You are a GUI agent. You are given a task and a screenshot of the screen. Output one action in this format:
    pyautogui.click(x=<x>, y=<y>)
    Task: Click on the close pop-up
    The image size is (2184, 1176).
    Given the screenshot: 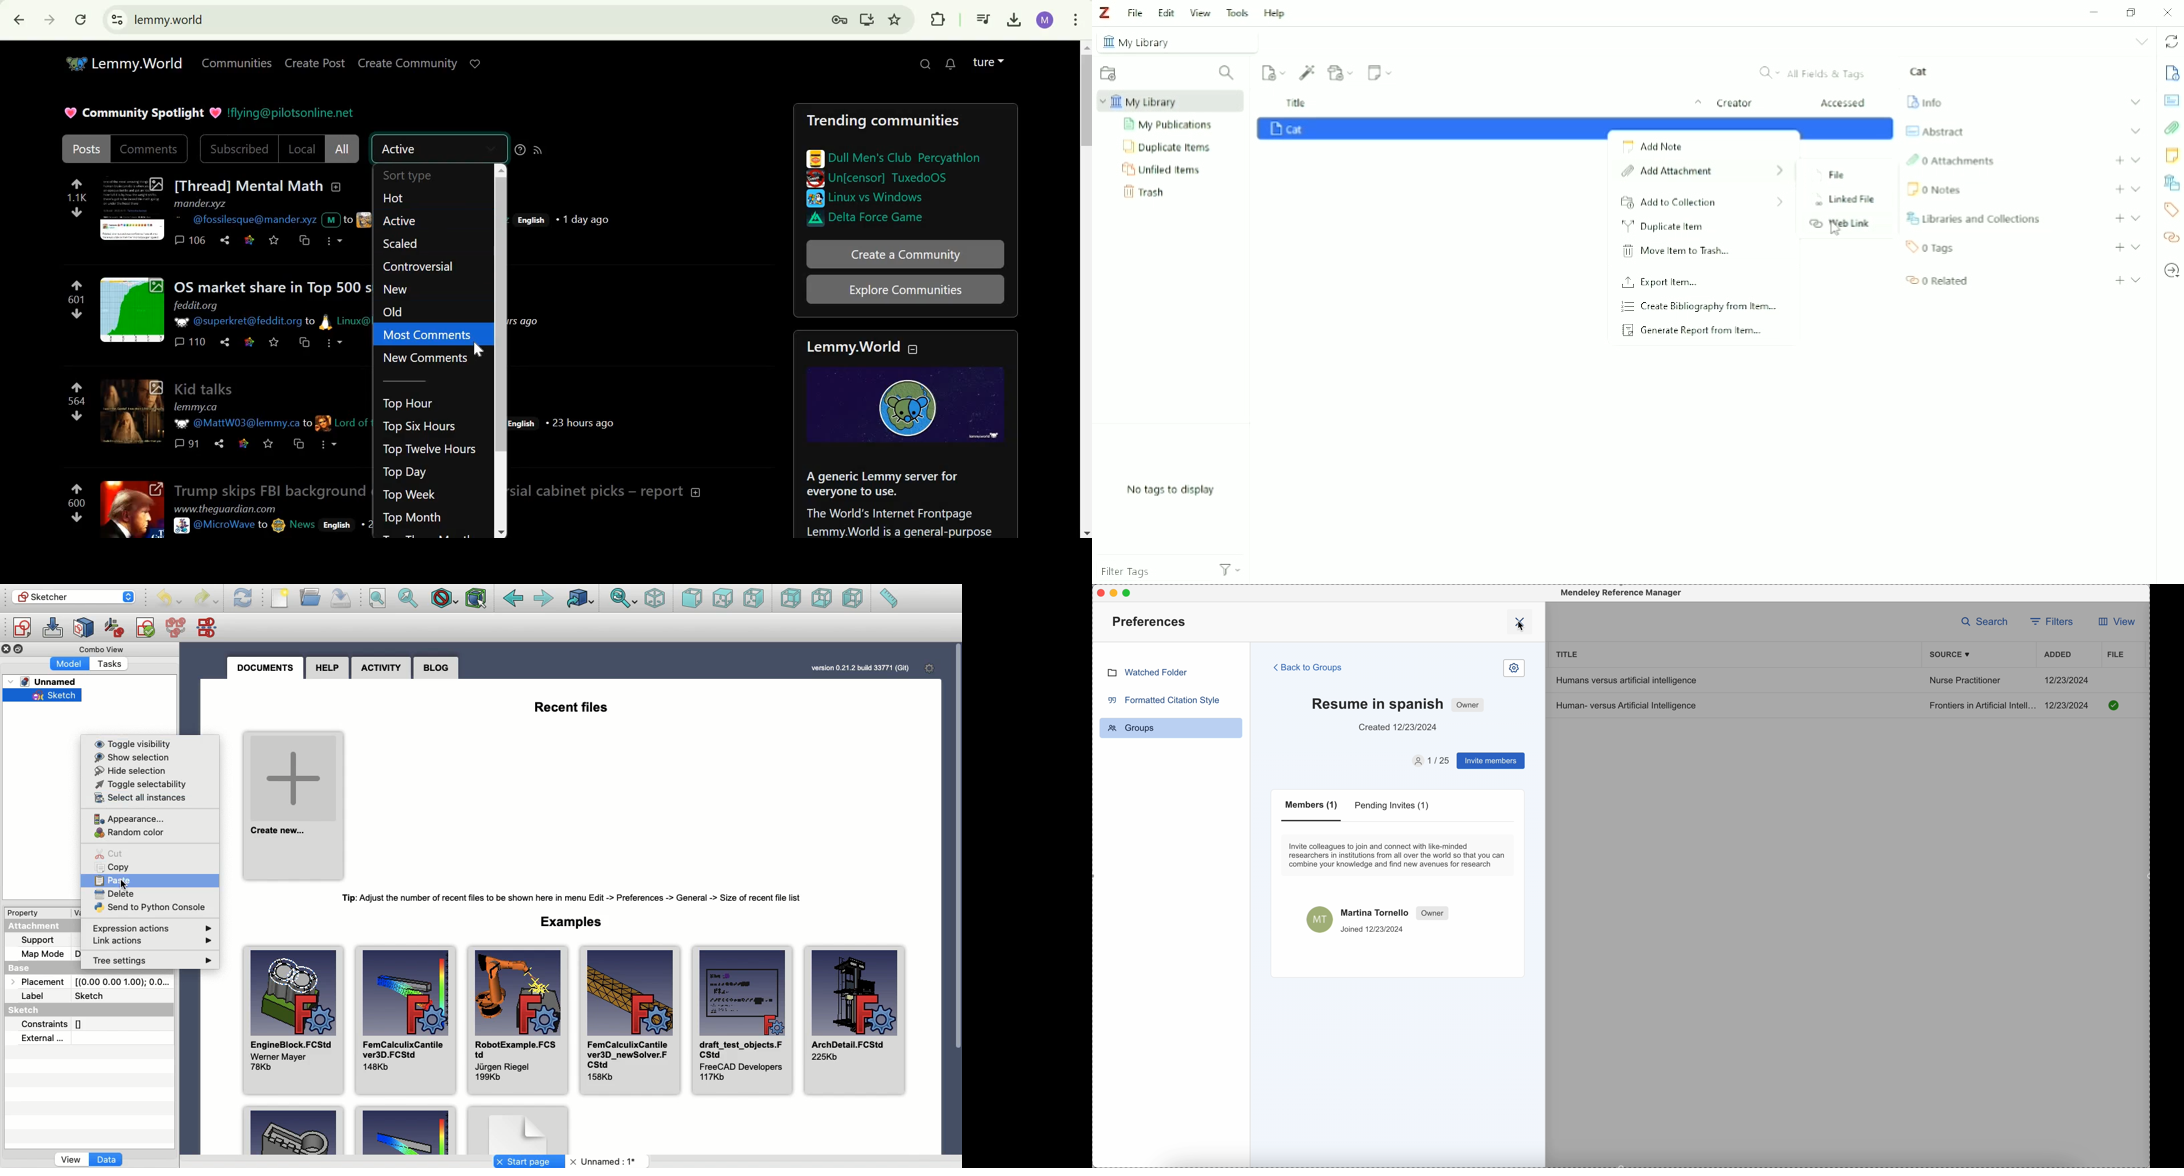 What is the action you would take?
    pyautogui.click(x=1521, y=621)
    